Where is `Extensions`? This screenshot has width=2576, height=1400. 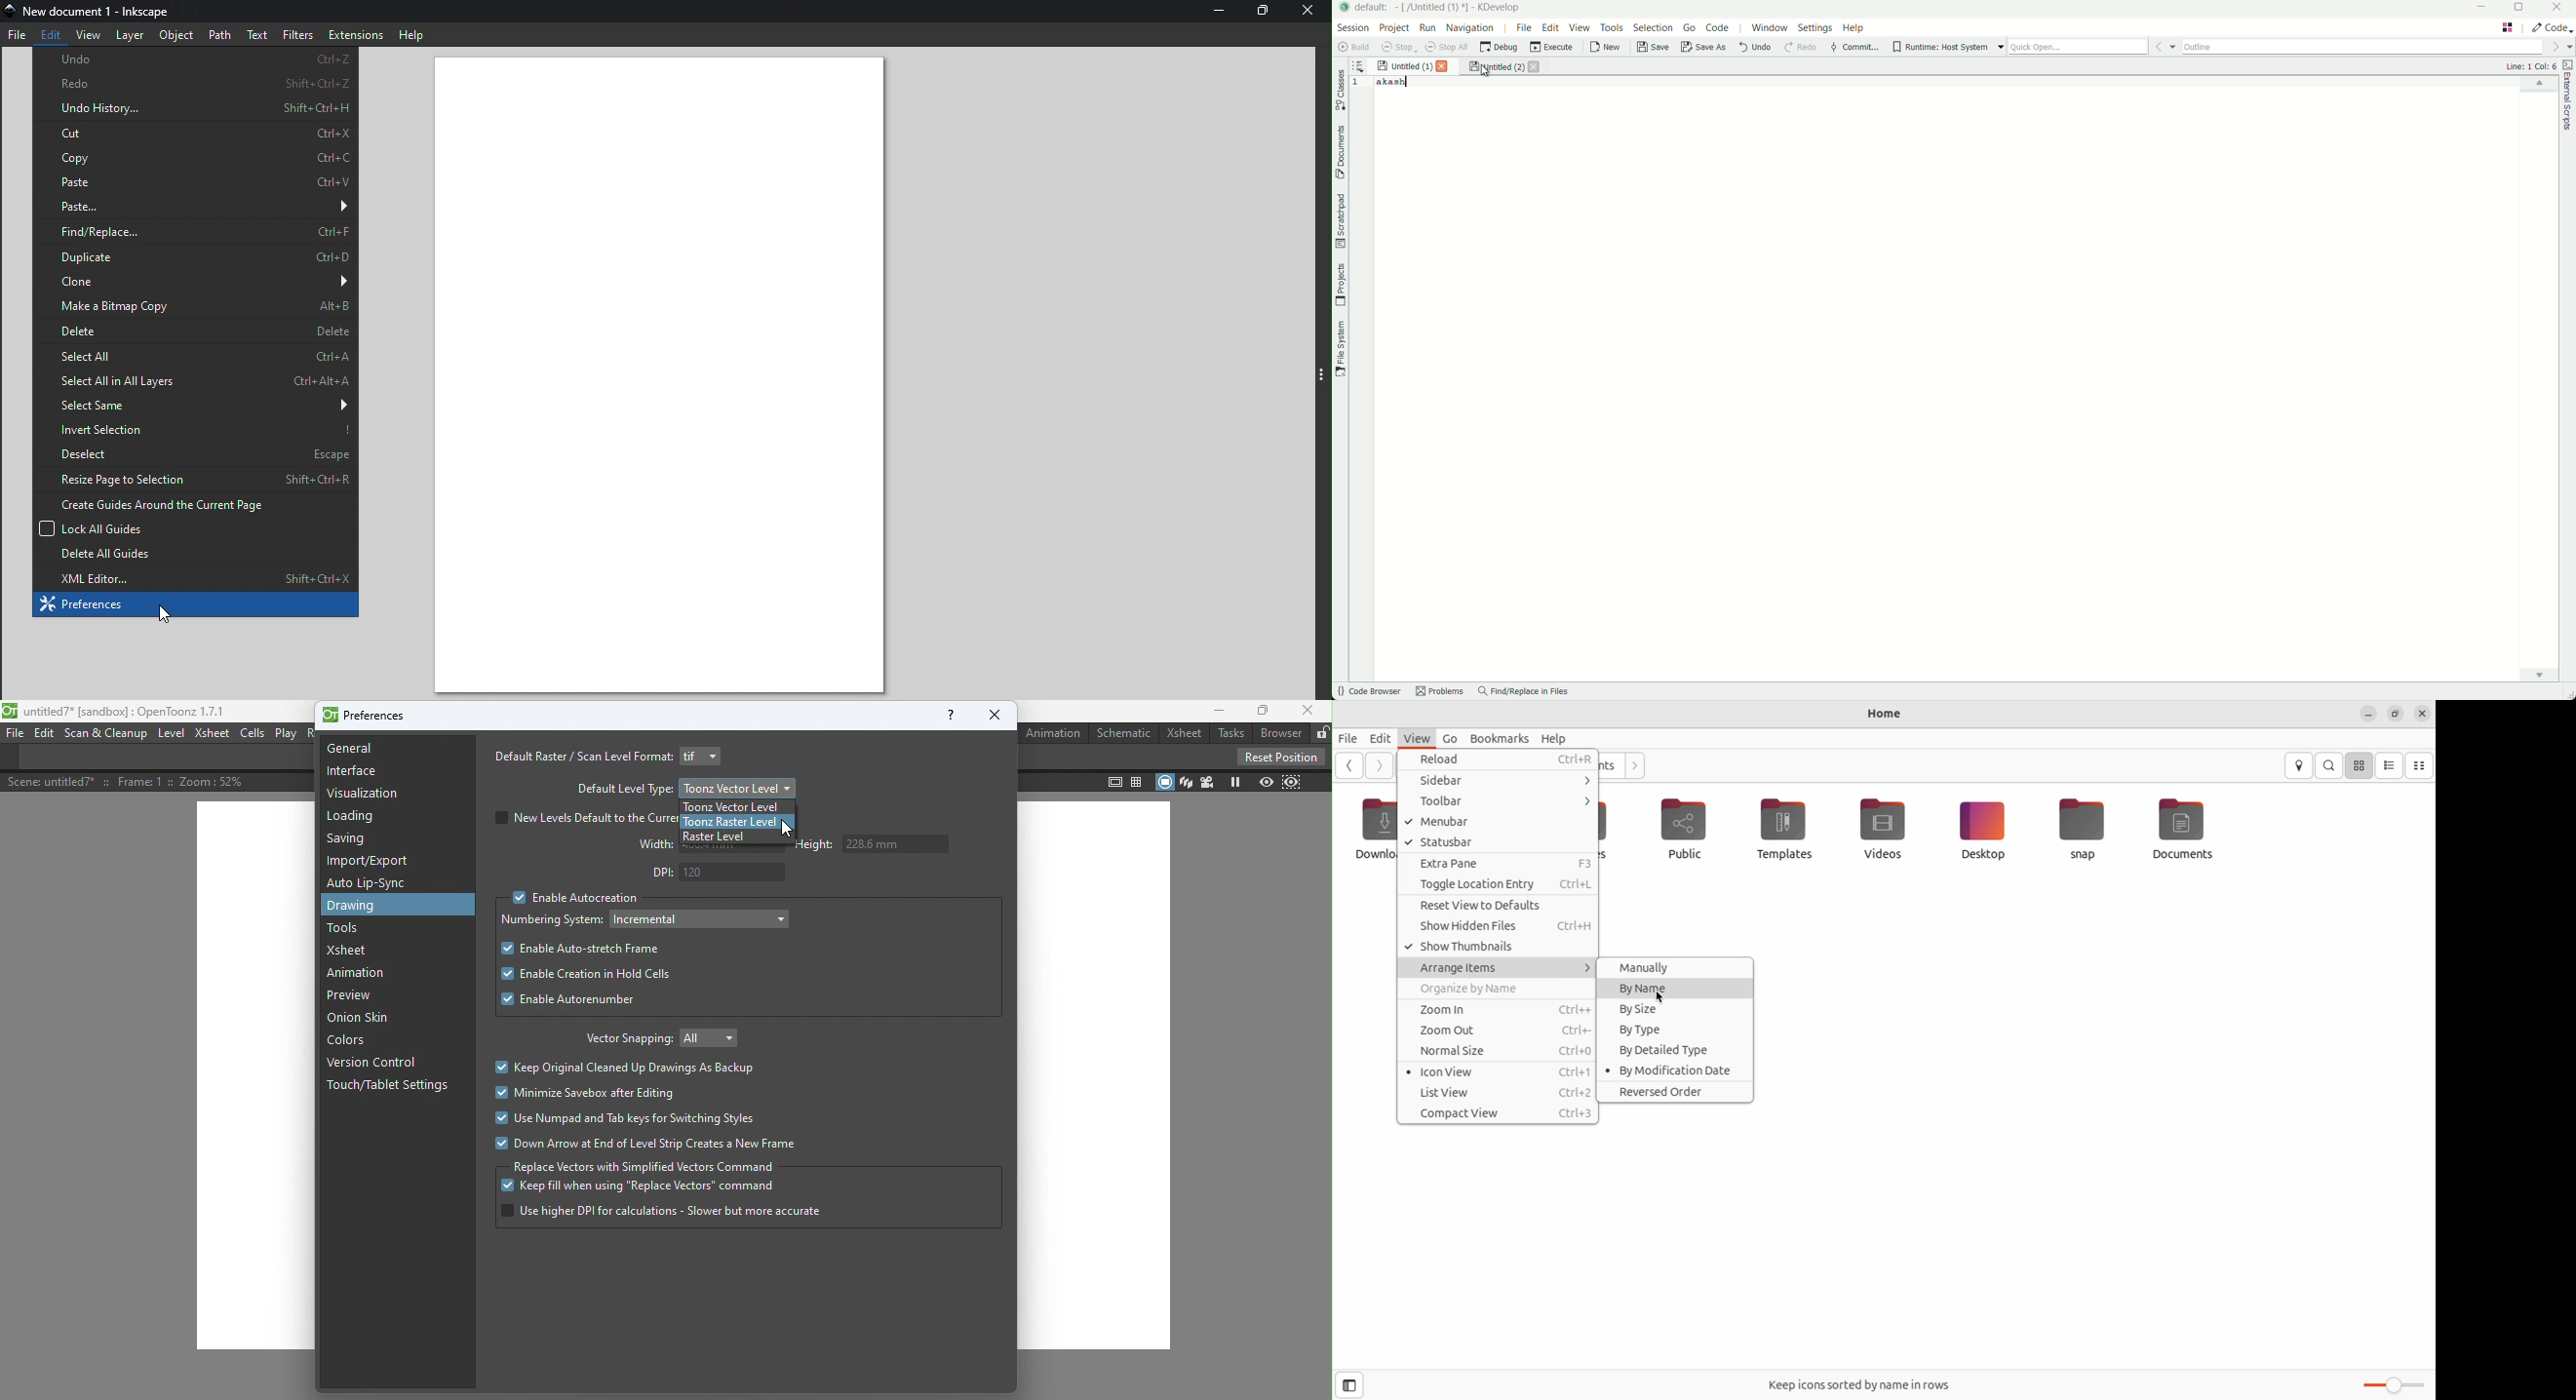 Extensions is located at coordinates (357, 34).